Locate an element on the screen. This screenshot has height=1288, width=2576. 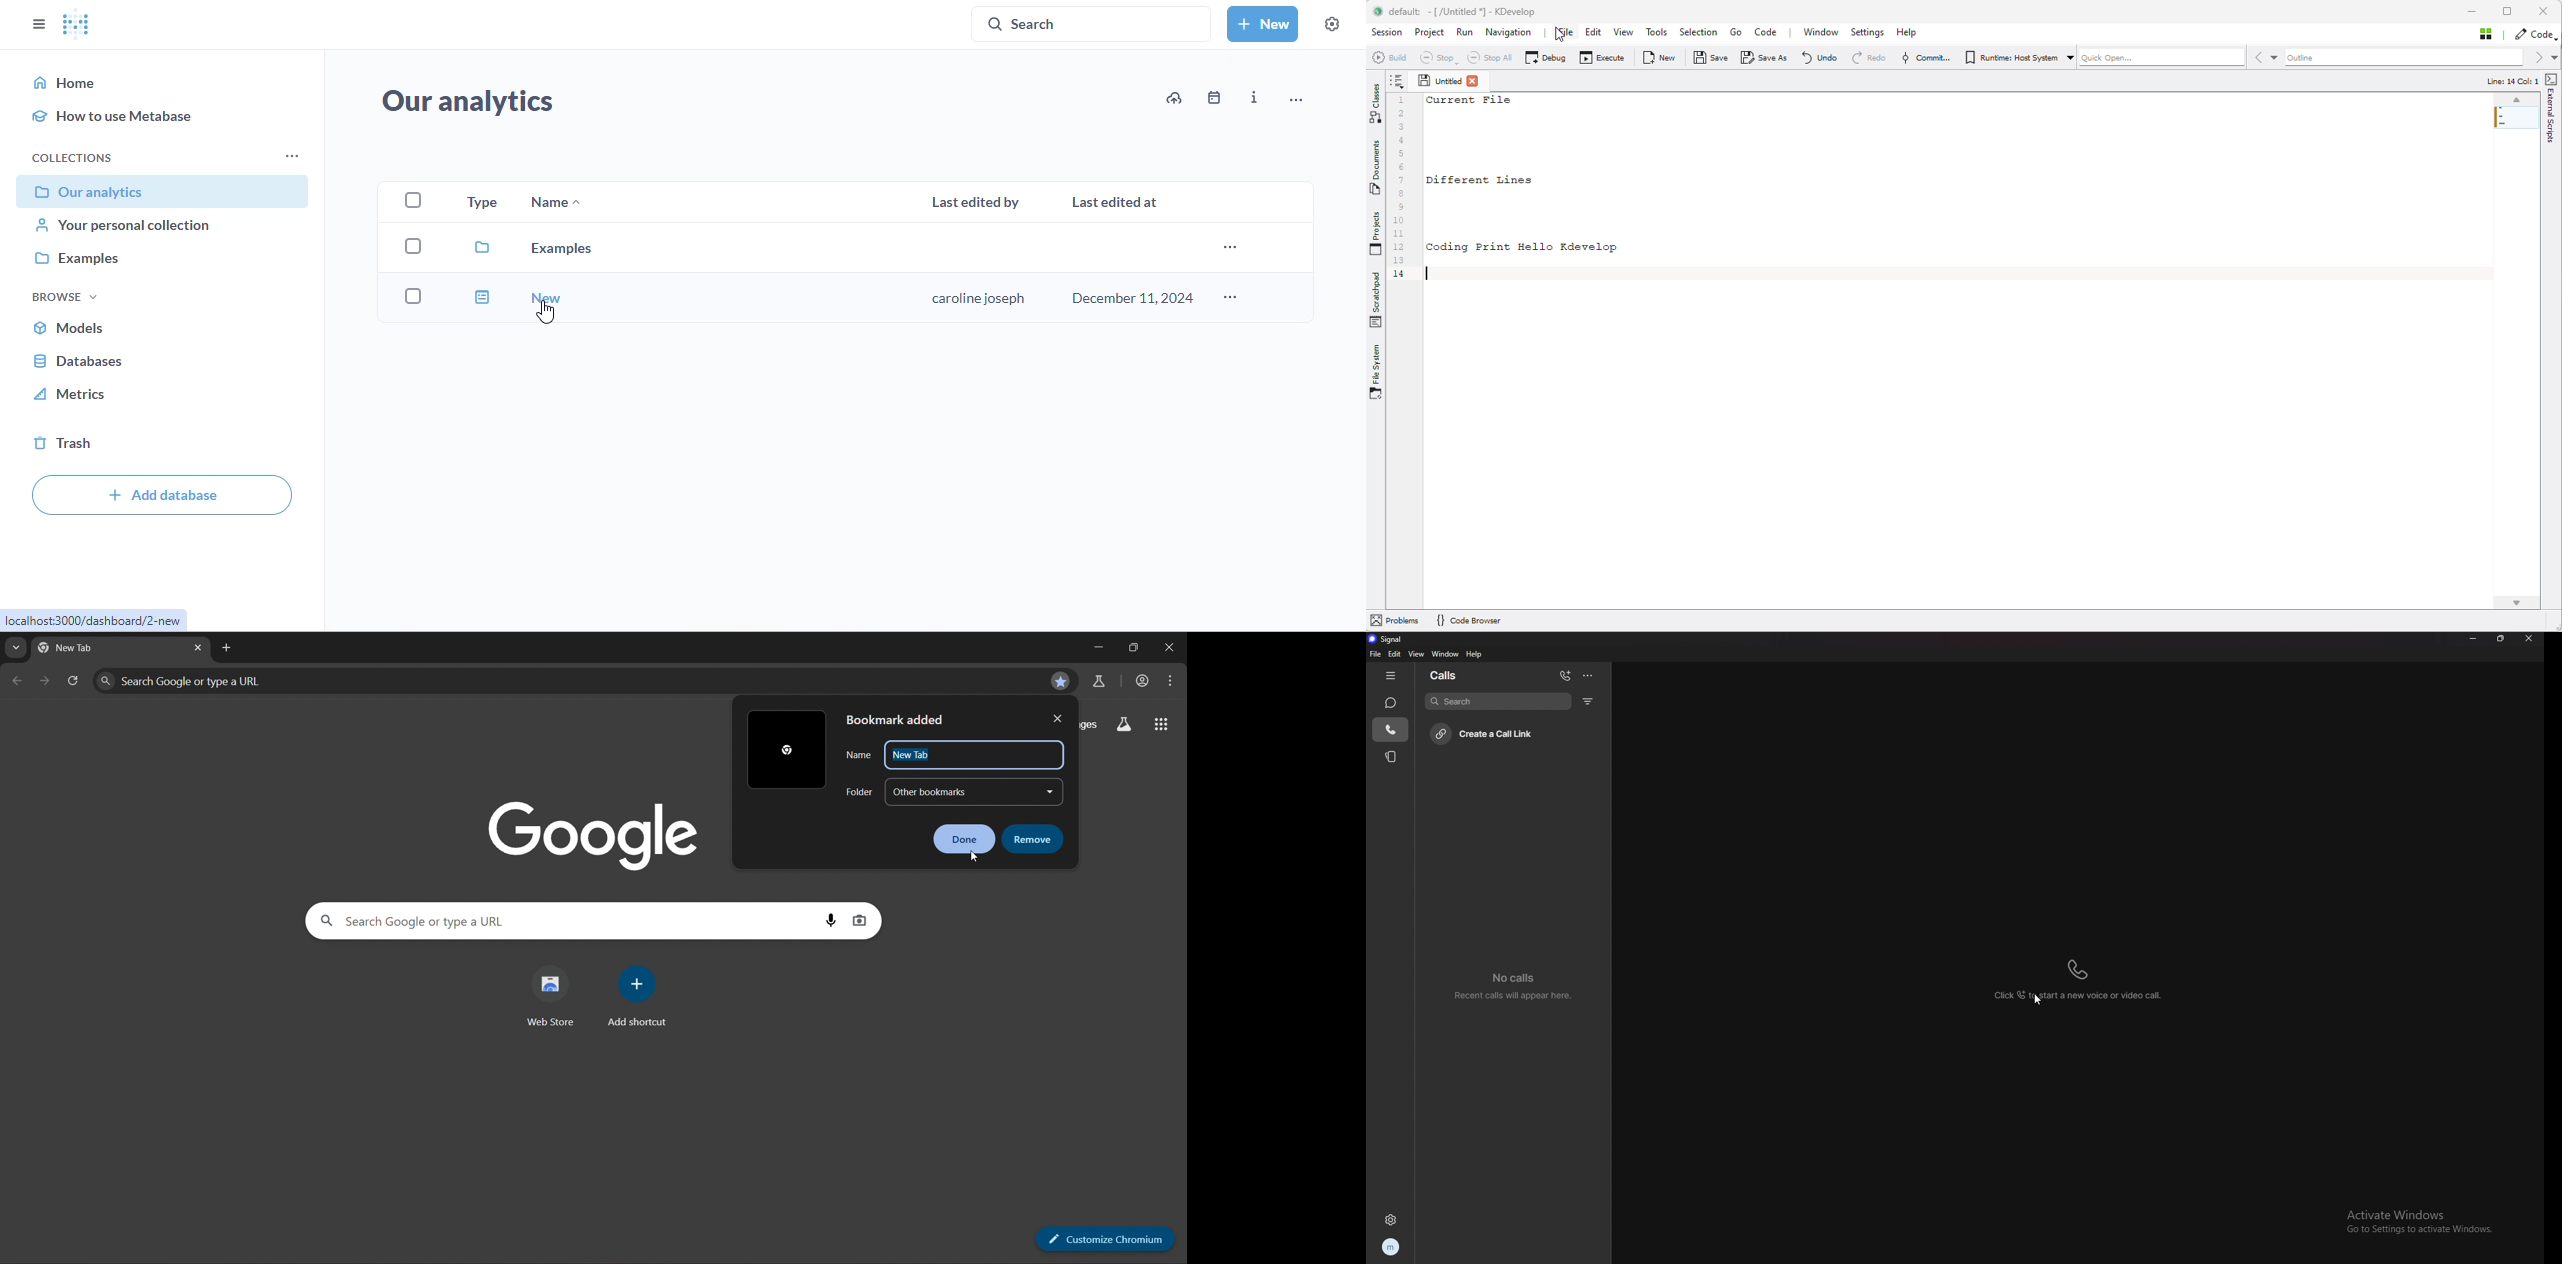
search labs is located at coordinates (1096, 682).